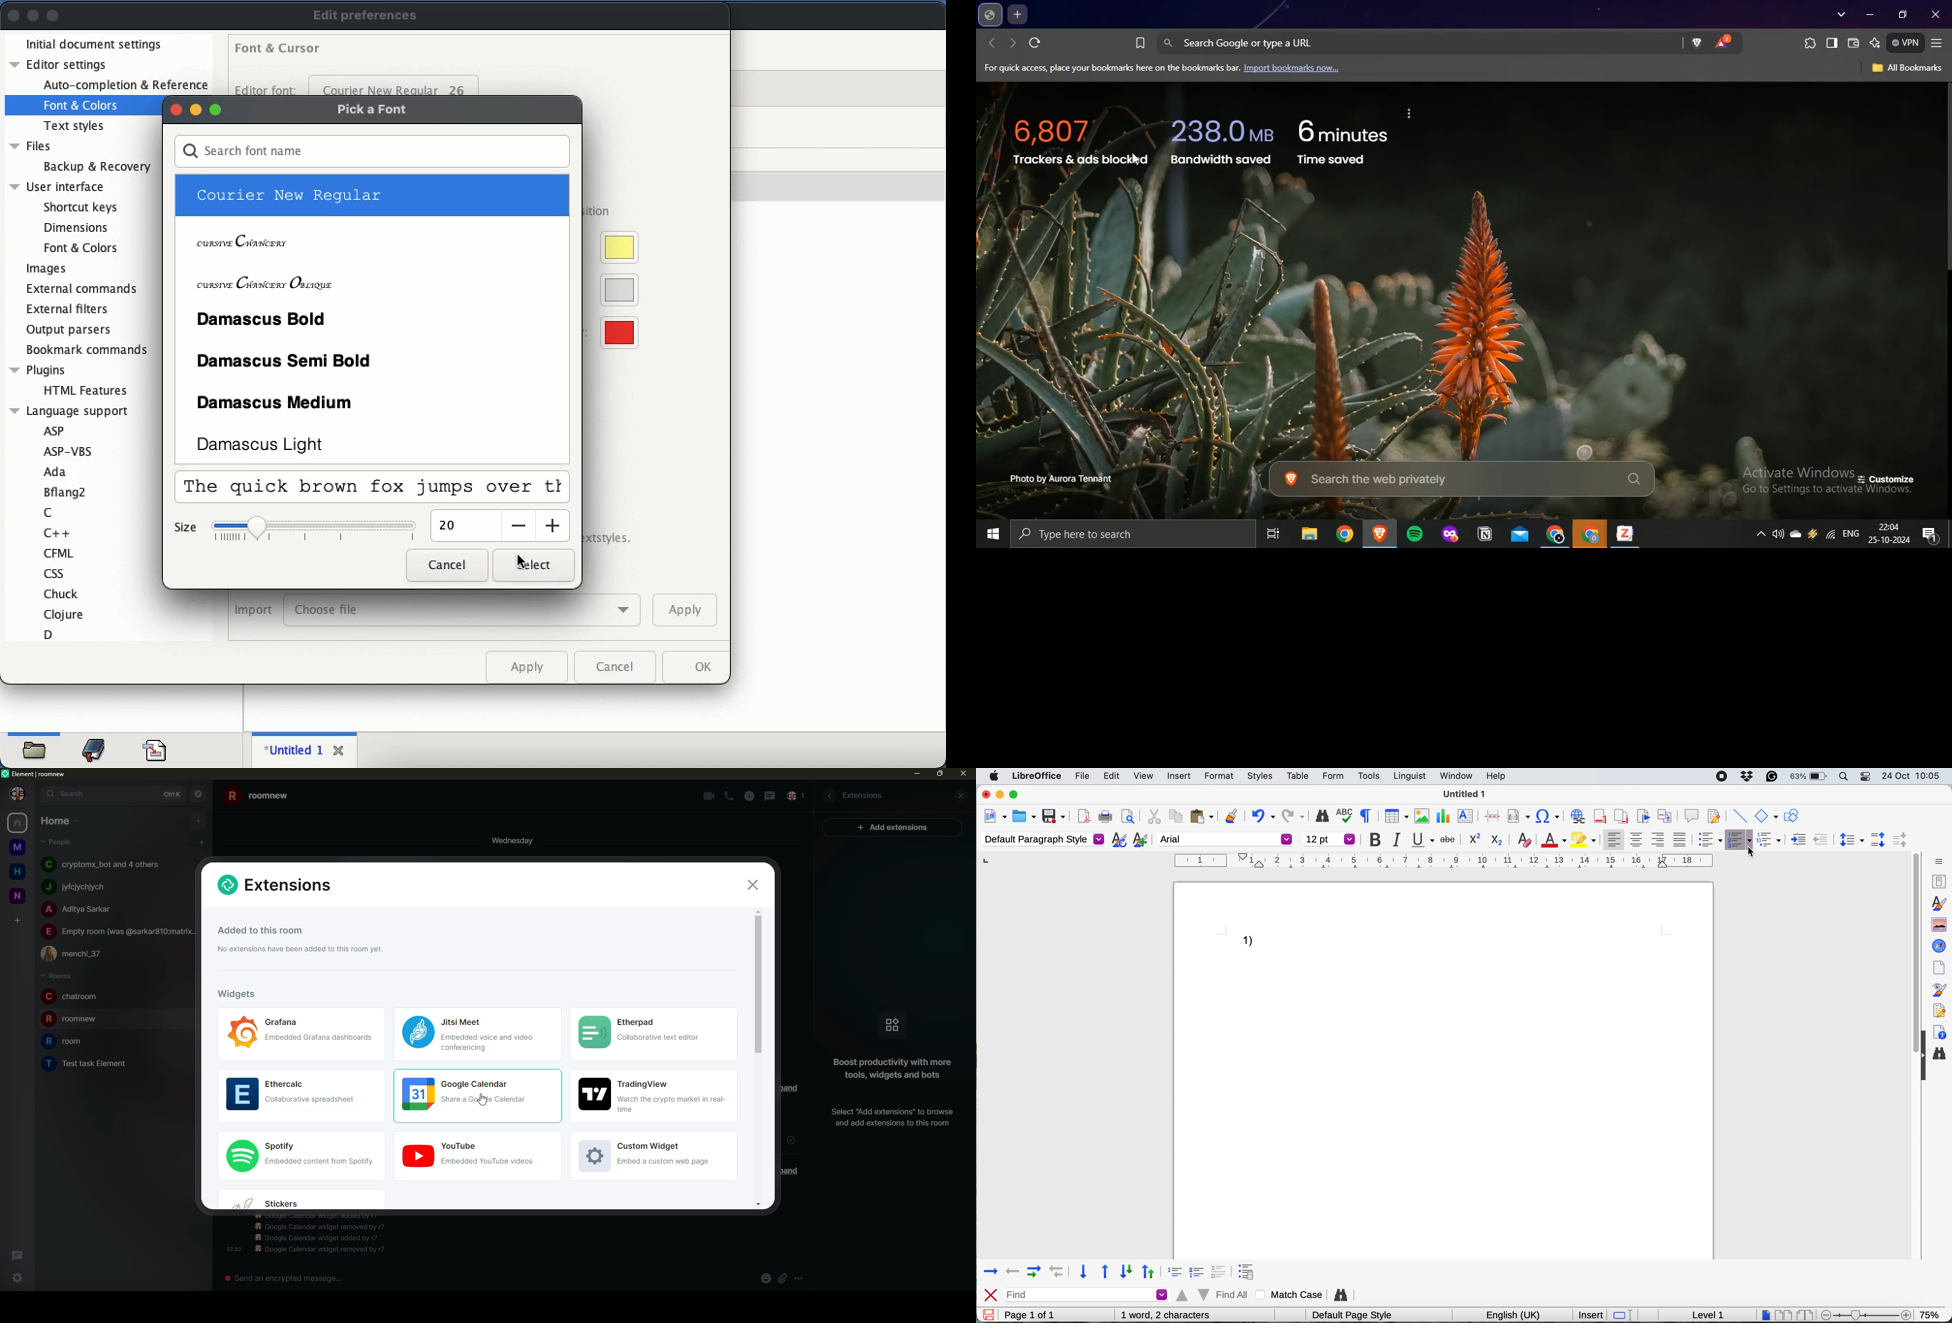  I want to click on add, so click(17, 920).